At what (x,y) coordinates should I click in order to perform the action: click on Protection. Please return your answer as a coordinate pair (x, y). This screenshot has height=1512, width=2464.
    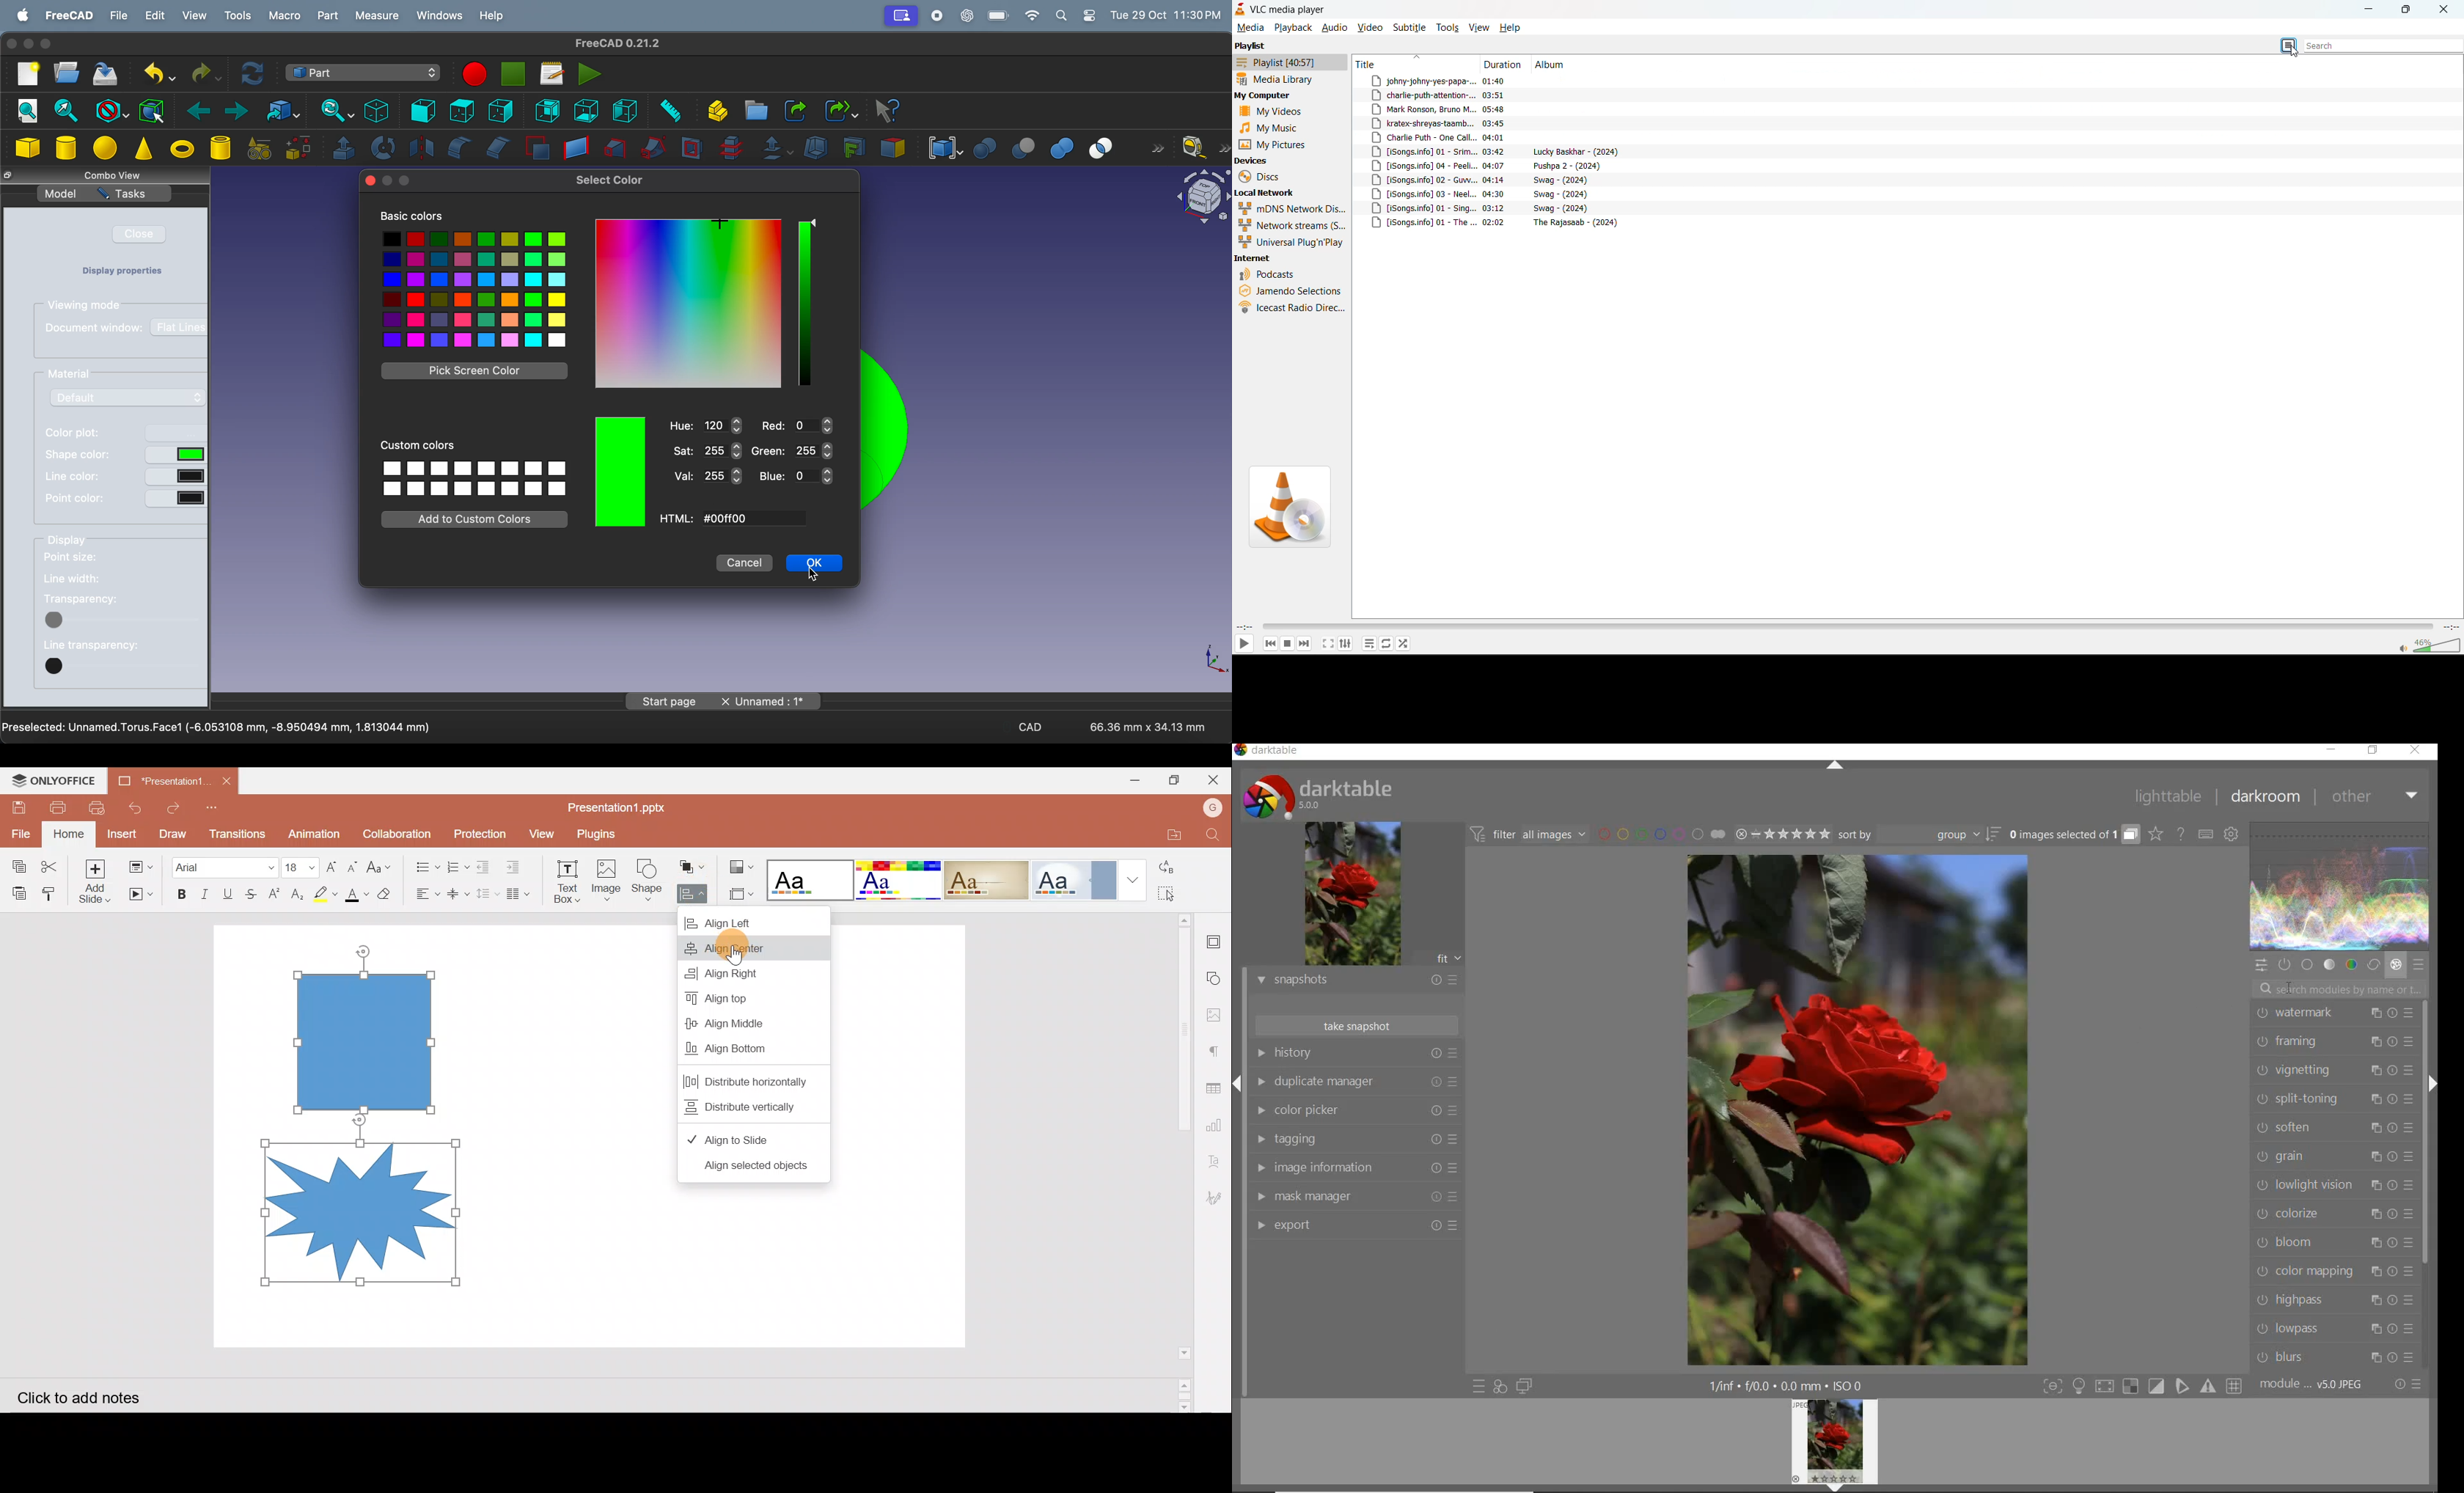
    Looking at the image, I should click on (476, 833).